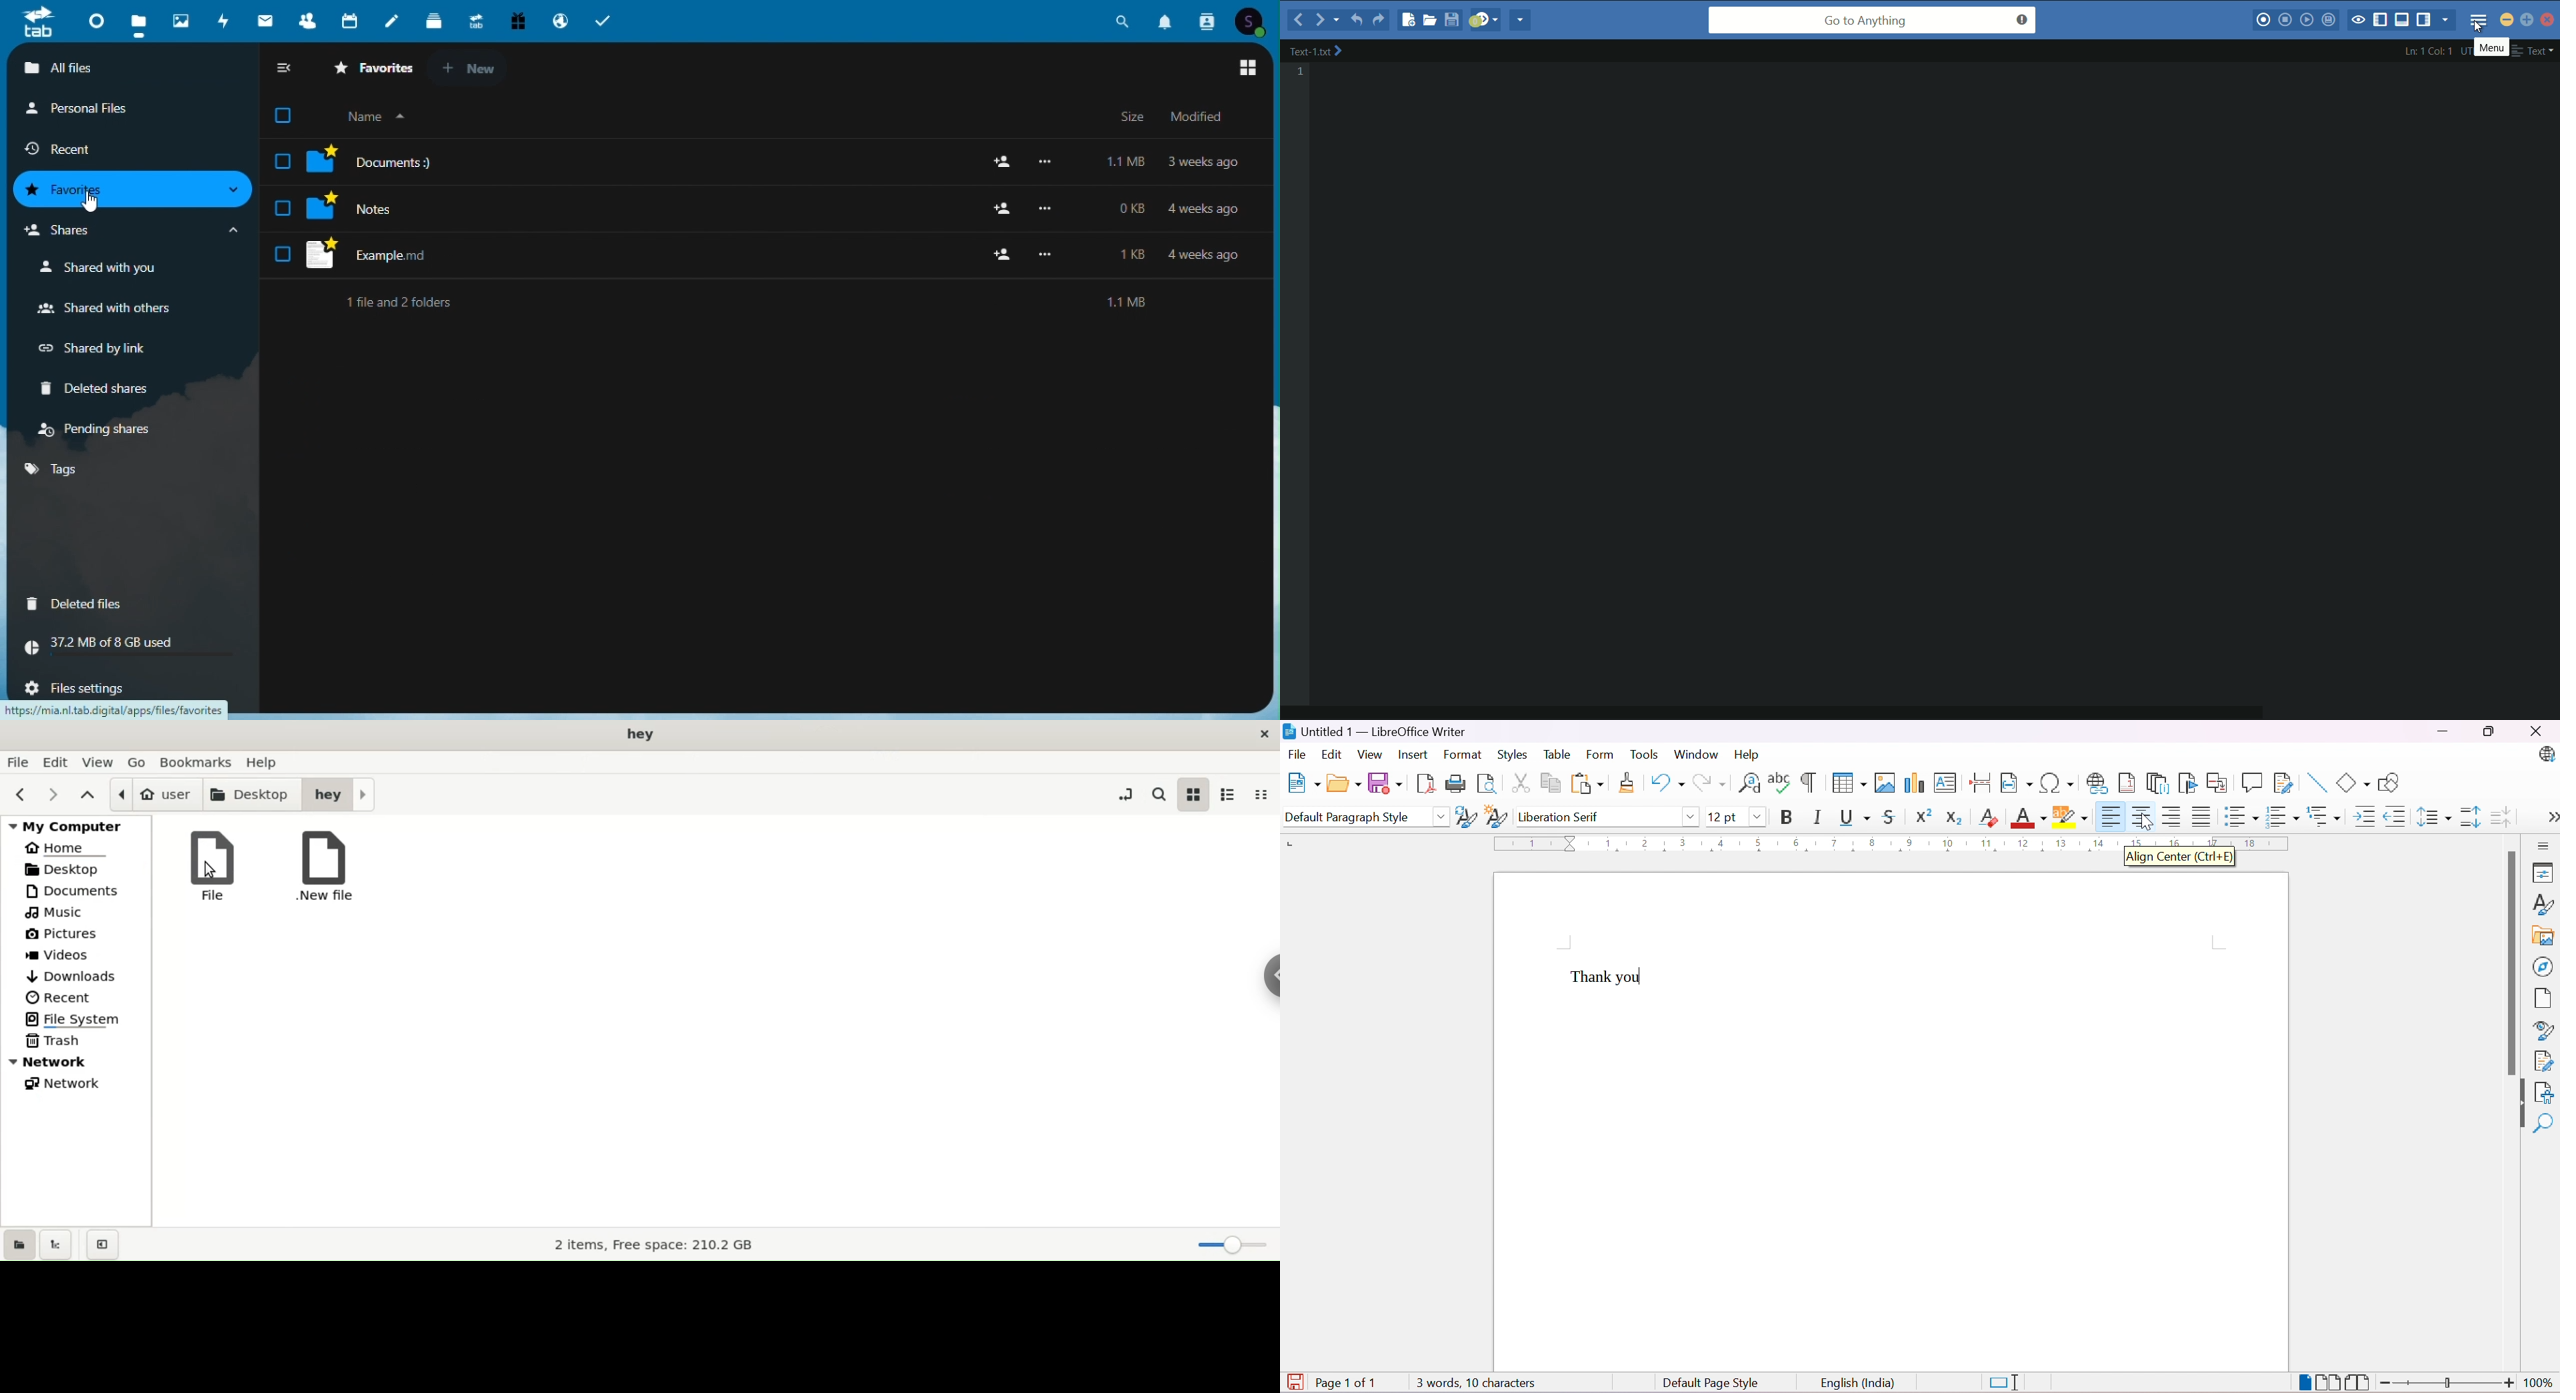 This screenshot has height=1400, width=2576. I want to click on Activity, so click(224, 20).